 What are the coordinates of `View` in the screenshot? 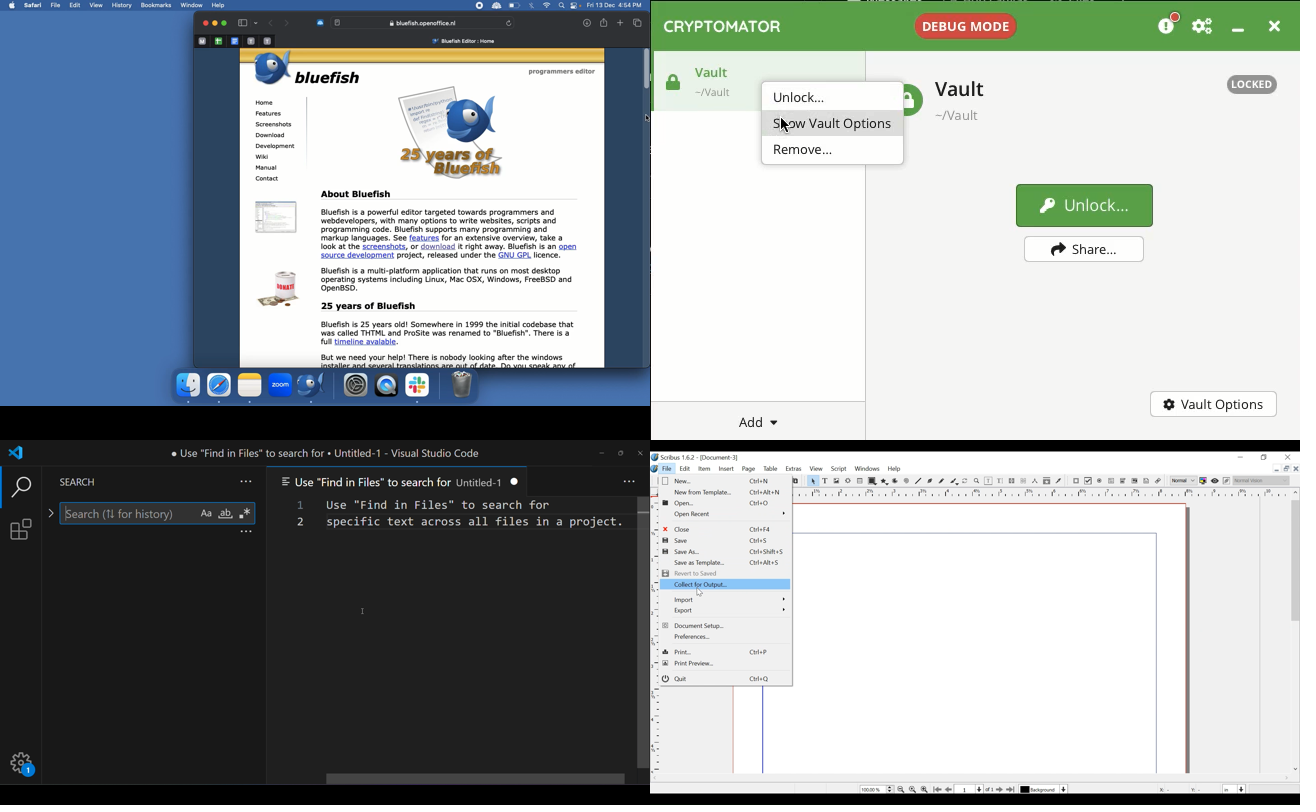 It's located at (100, 5).